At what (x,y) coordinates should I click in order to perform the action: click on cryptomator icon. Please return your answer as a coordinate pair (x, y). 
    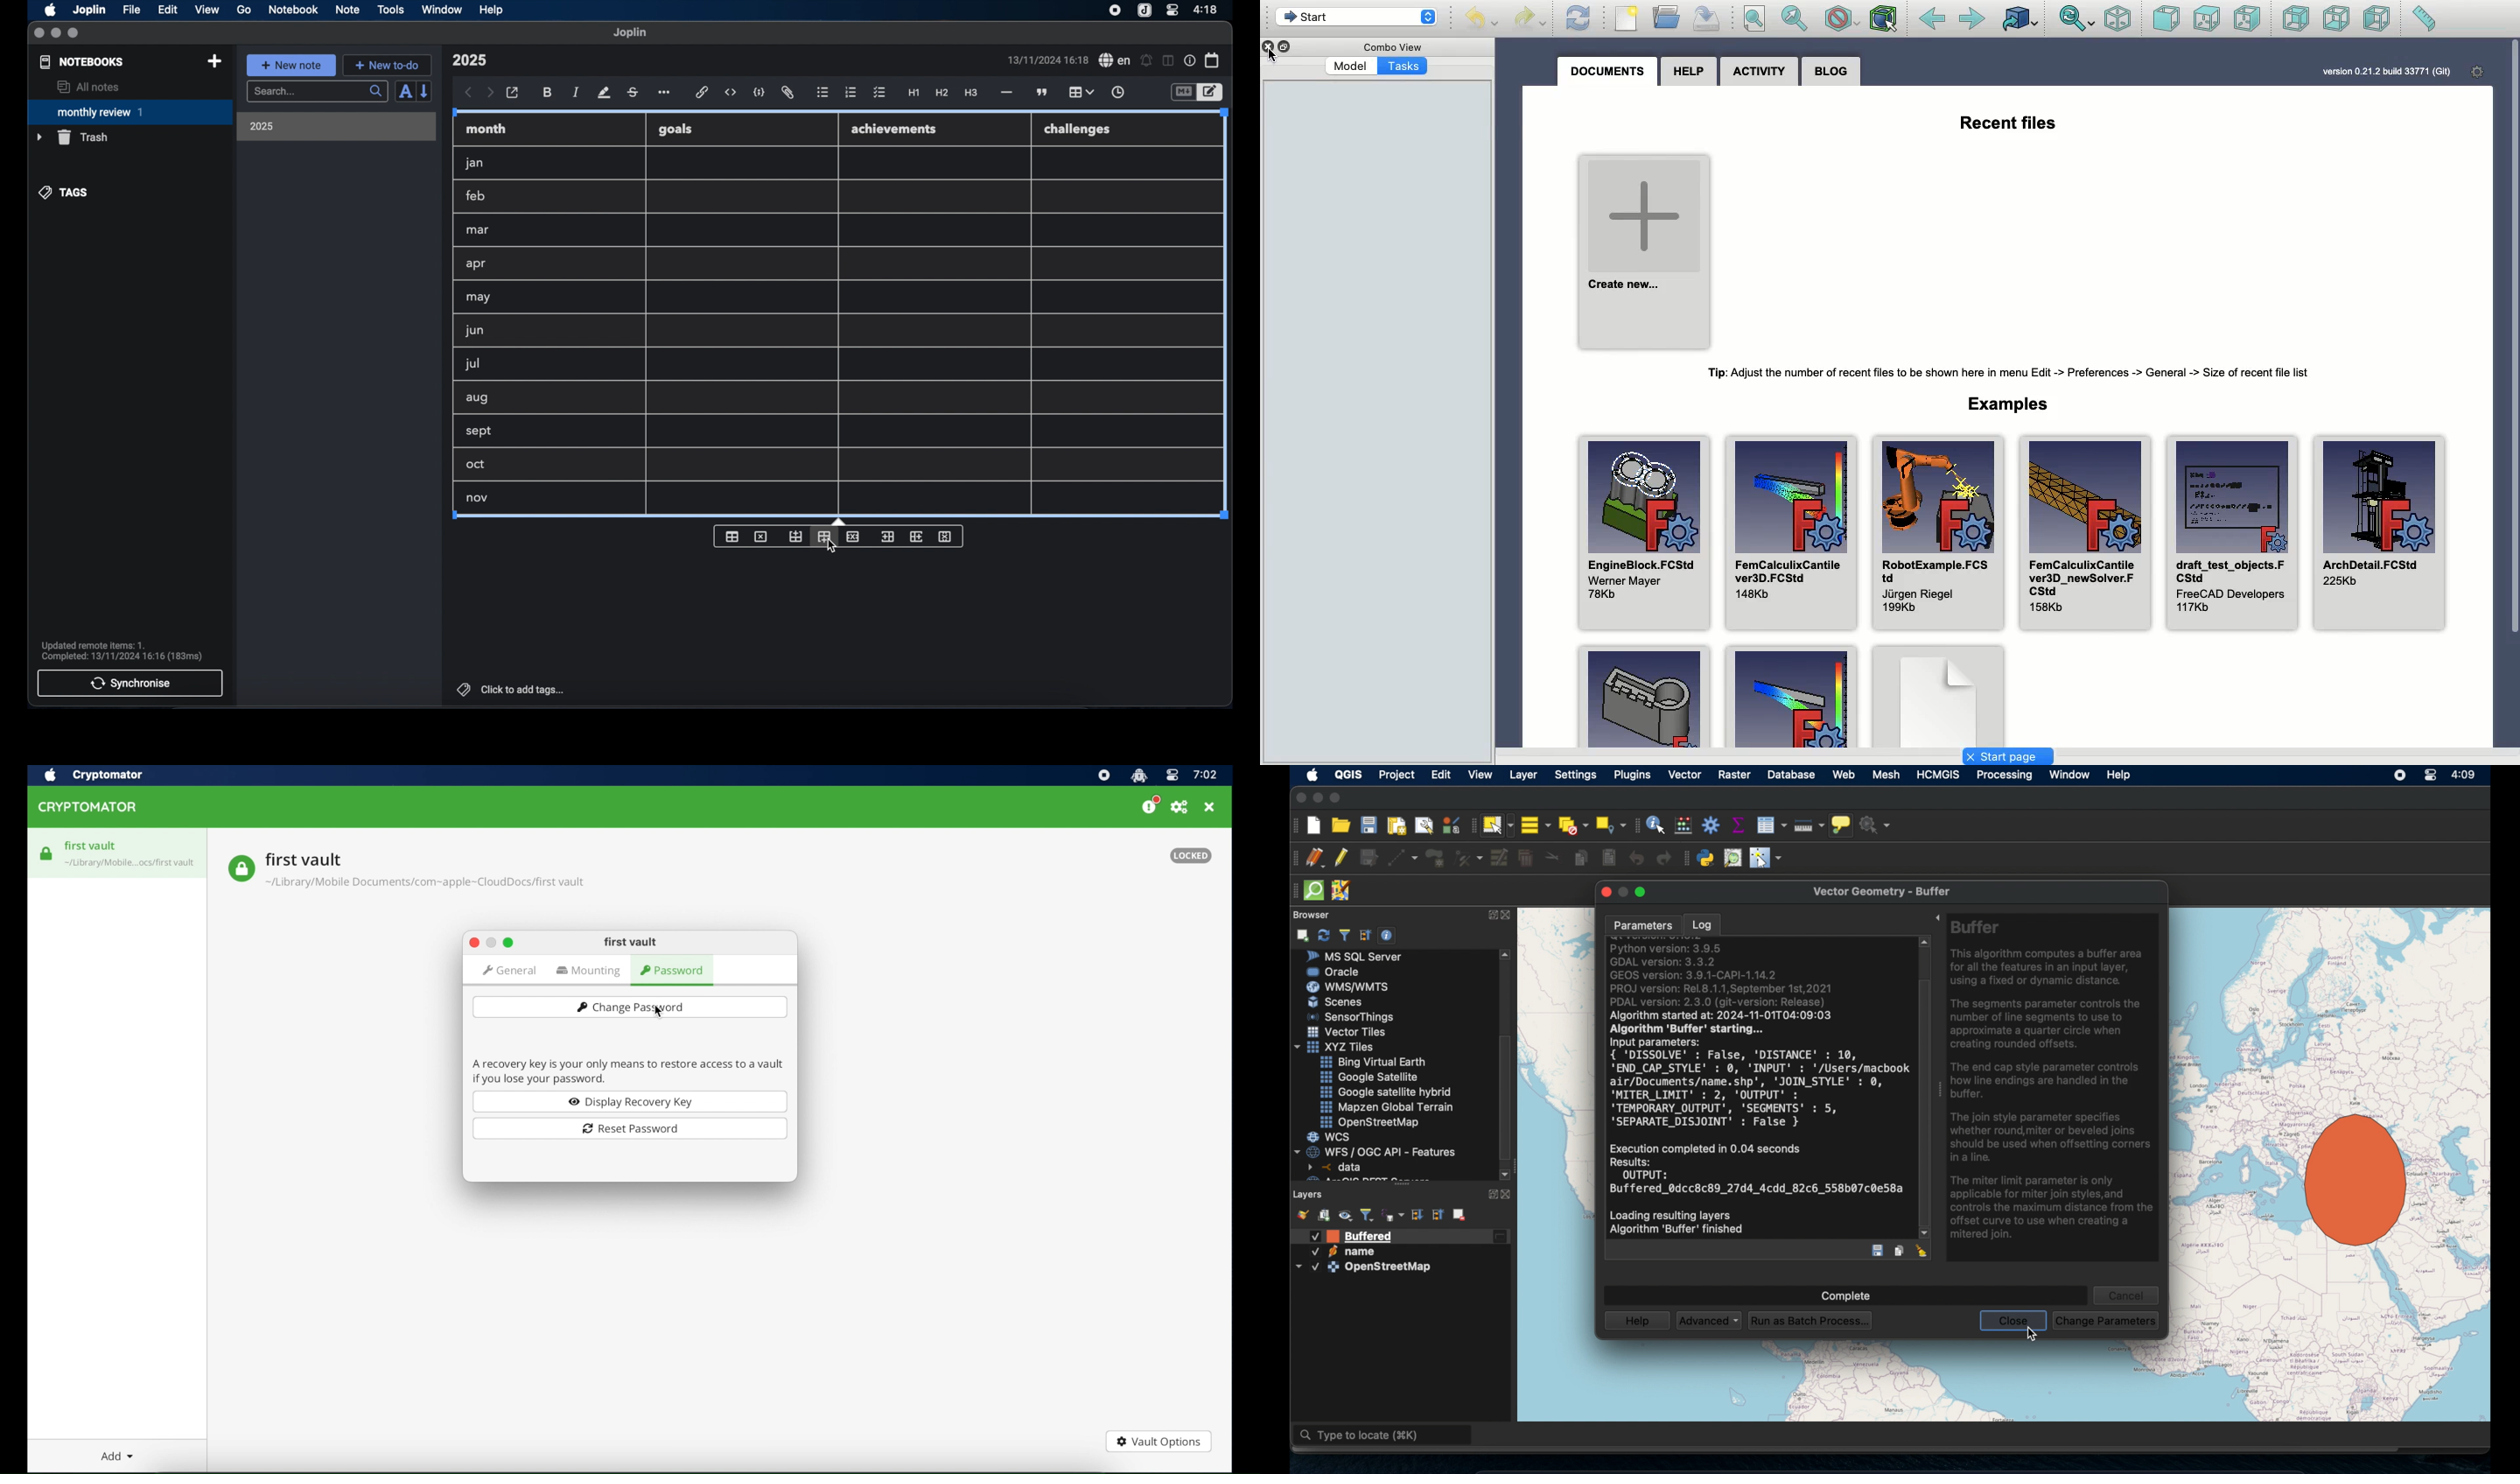
    Looking at the image, I should click on (1139, 776).